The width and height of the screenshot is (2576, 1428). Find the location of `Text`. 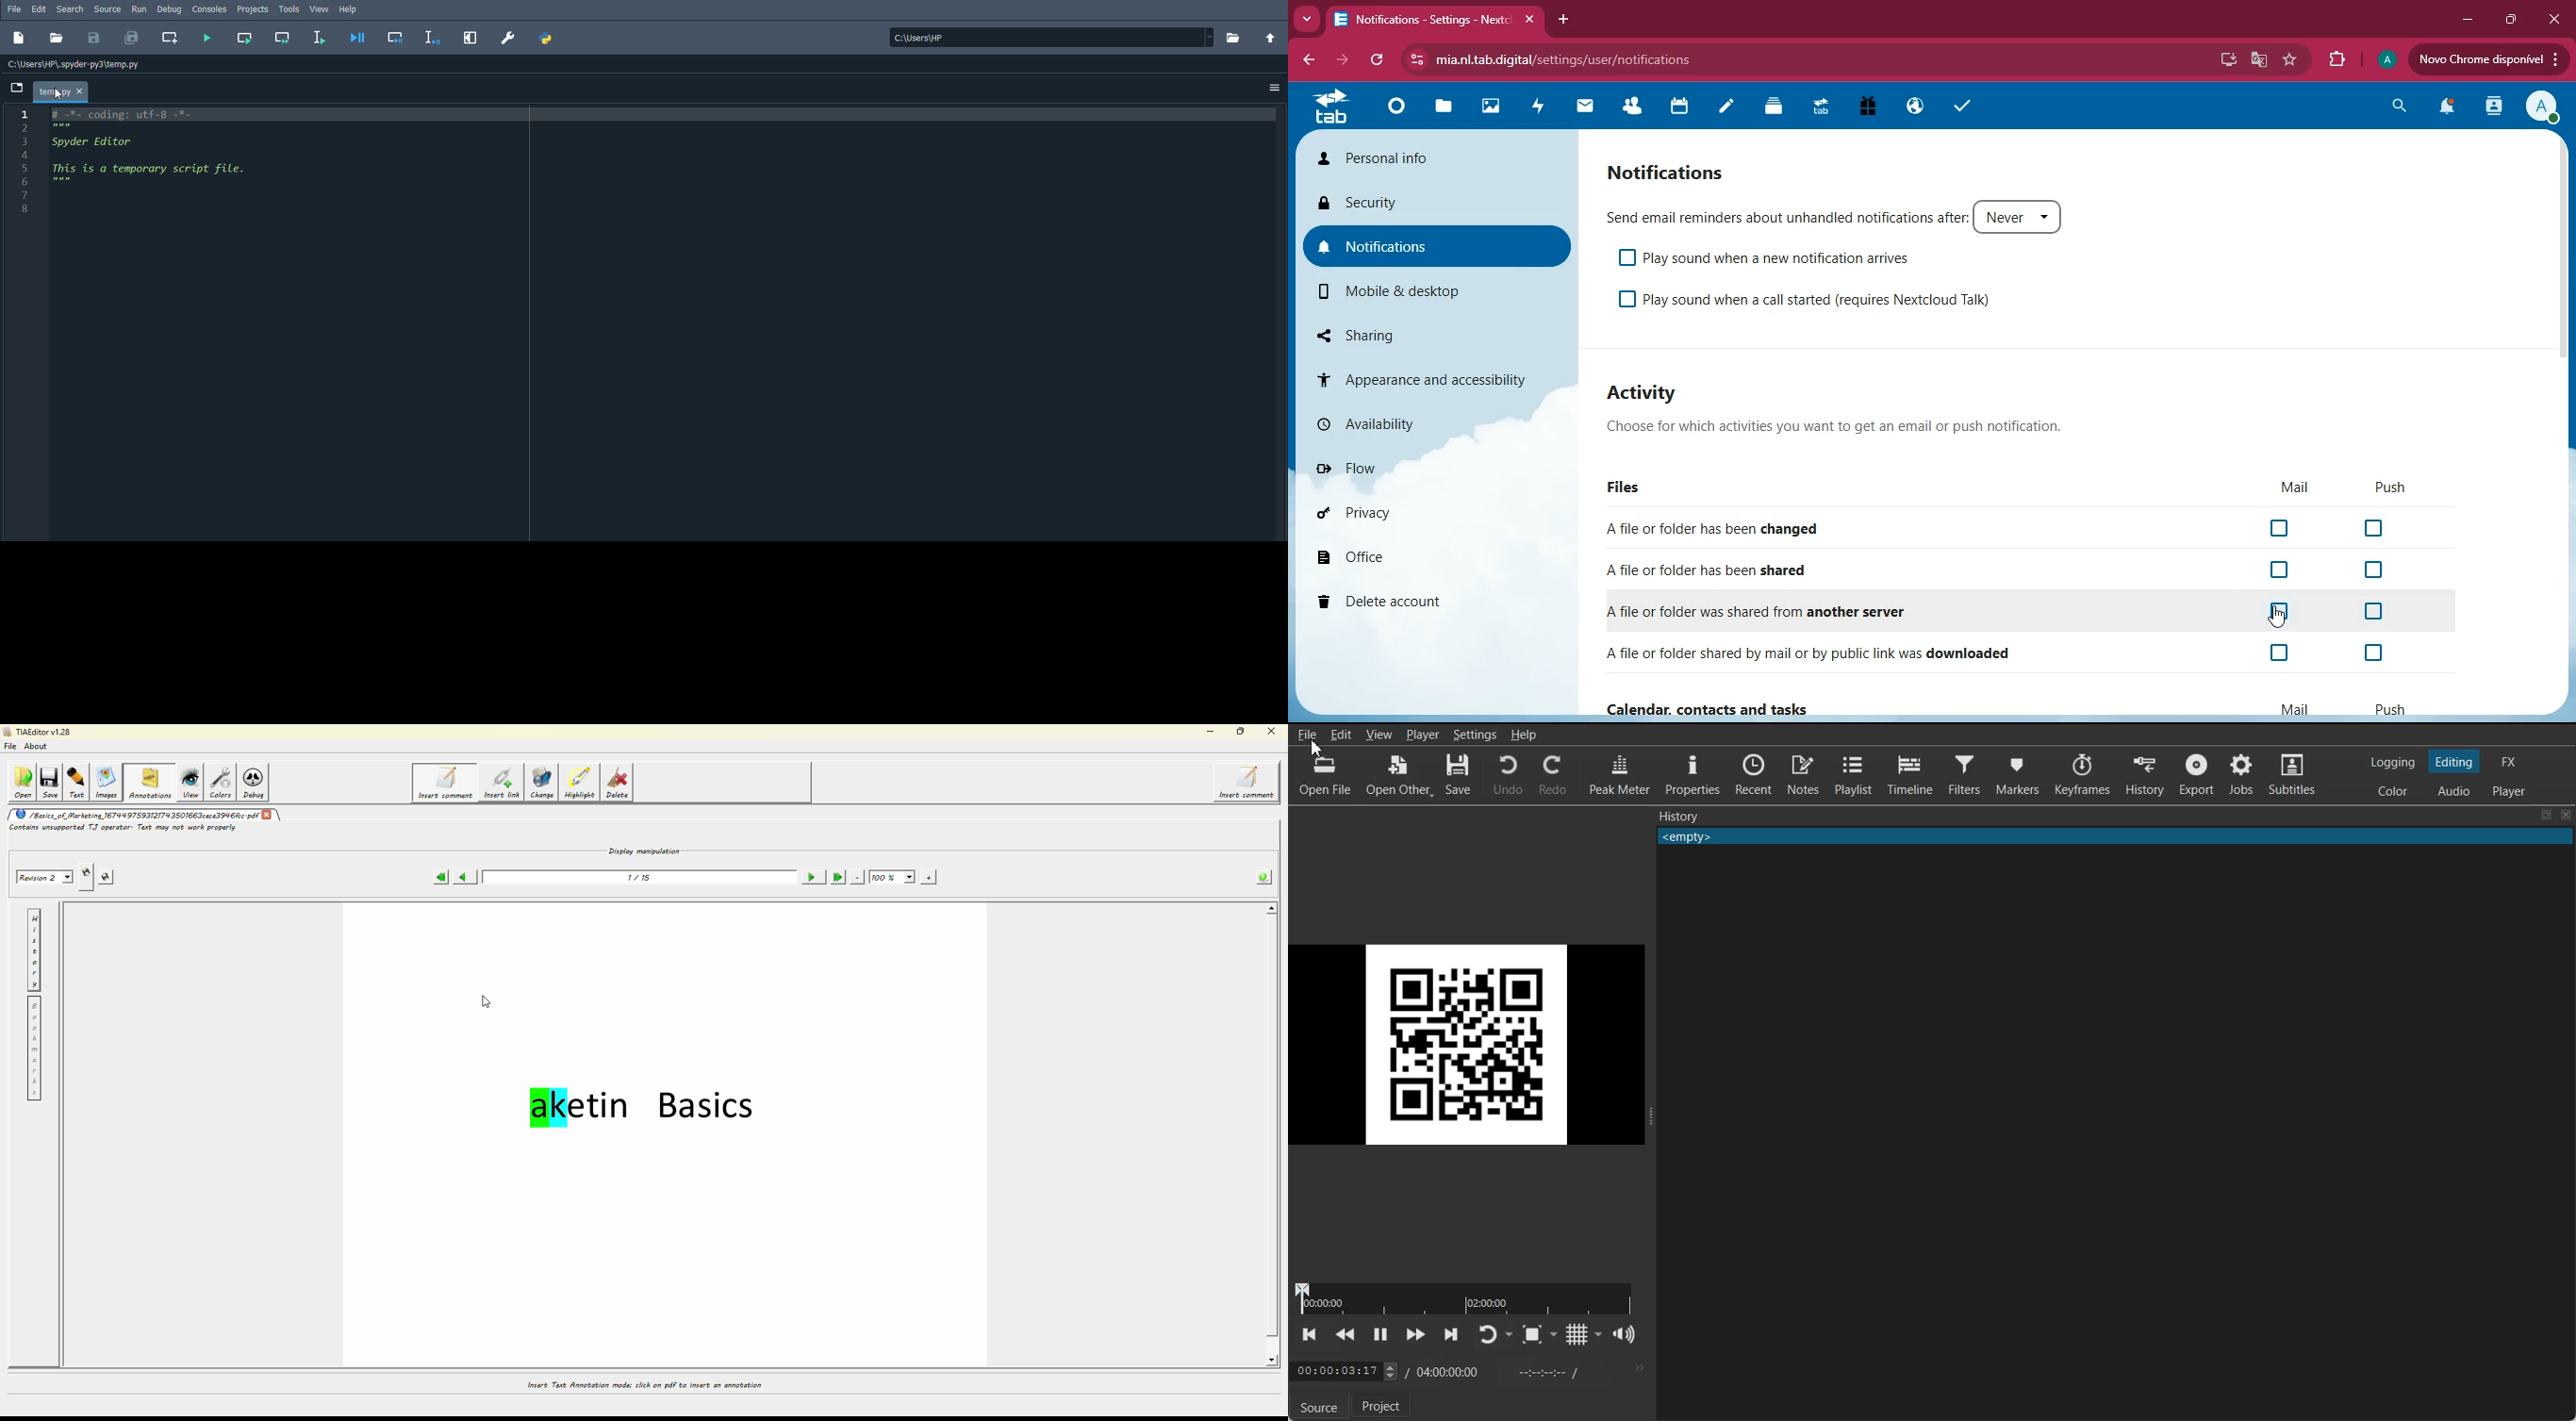

Text is located at coordinates (1679, 816).